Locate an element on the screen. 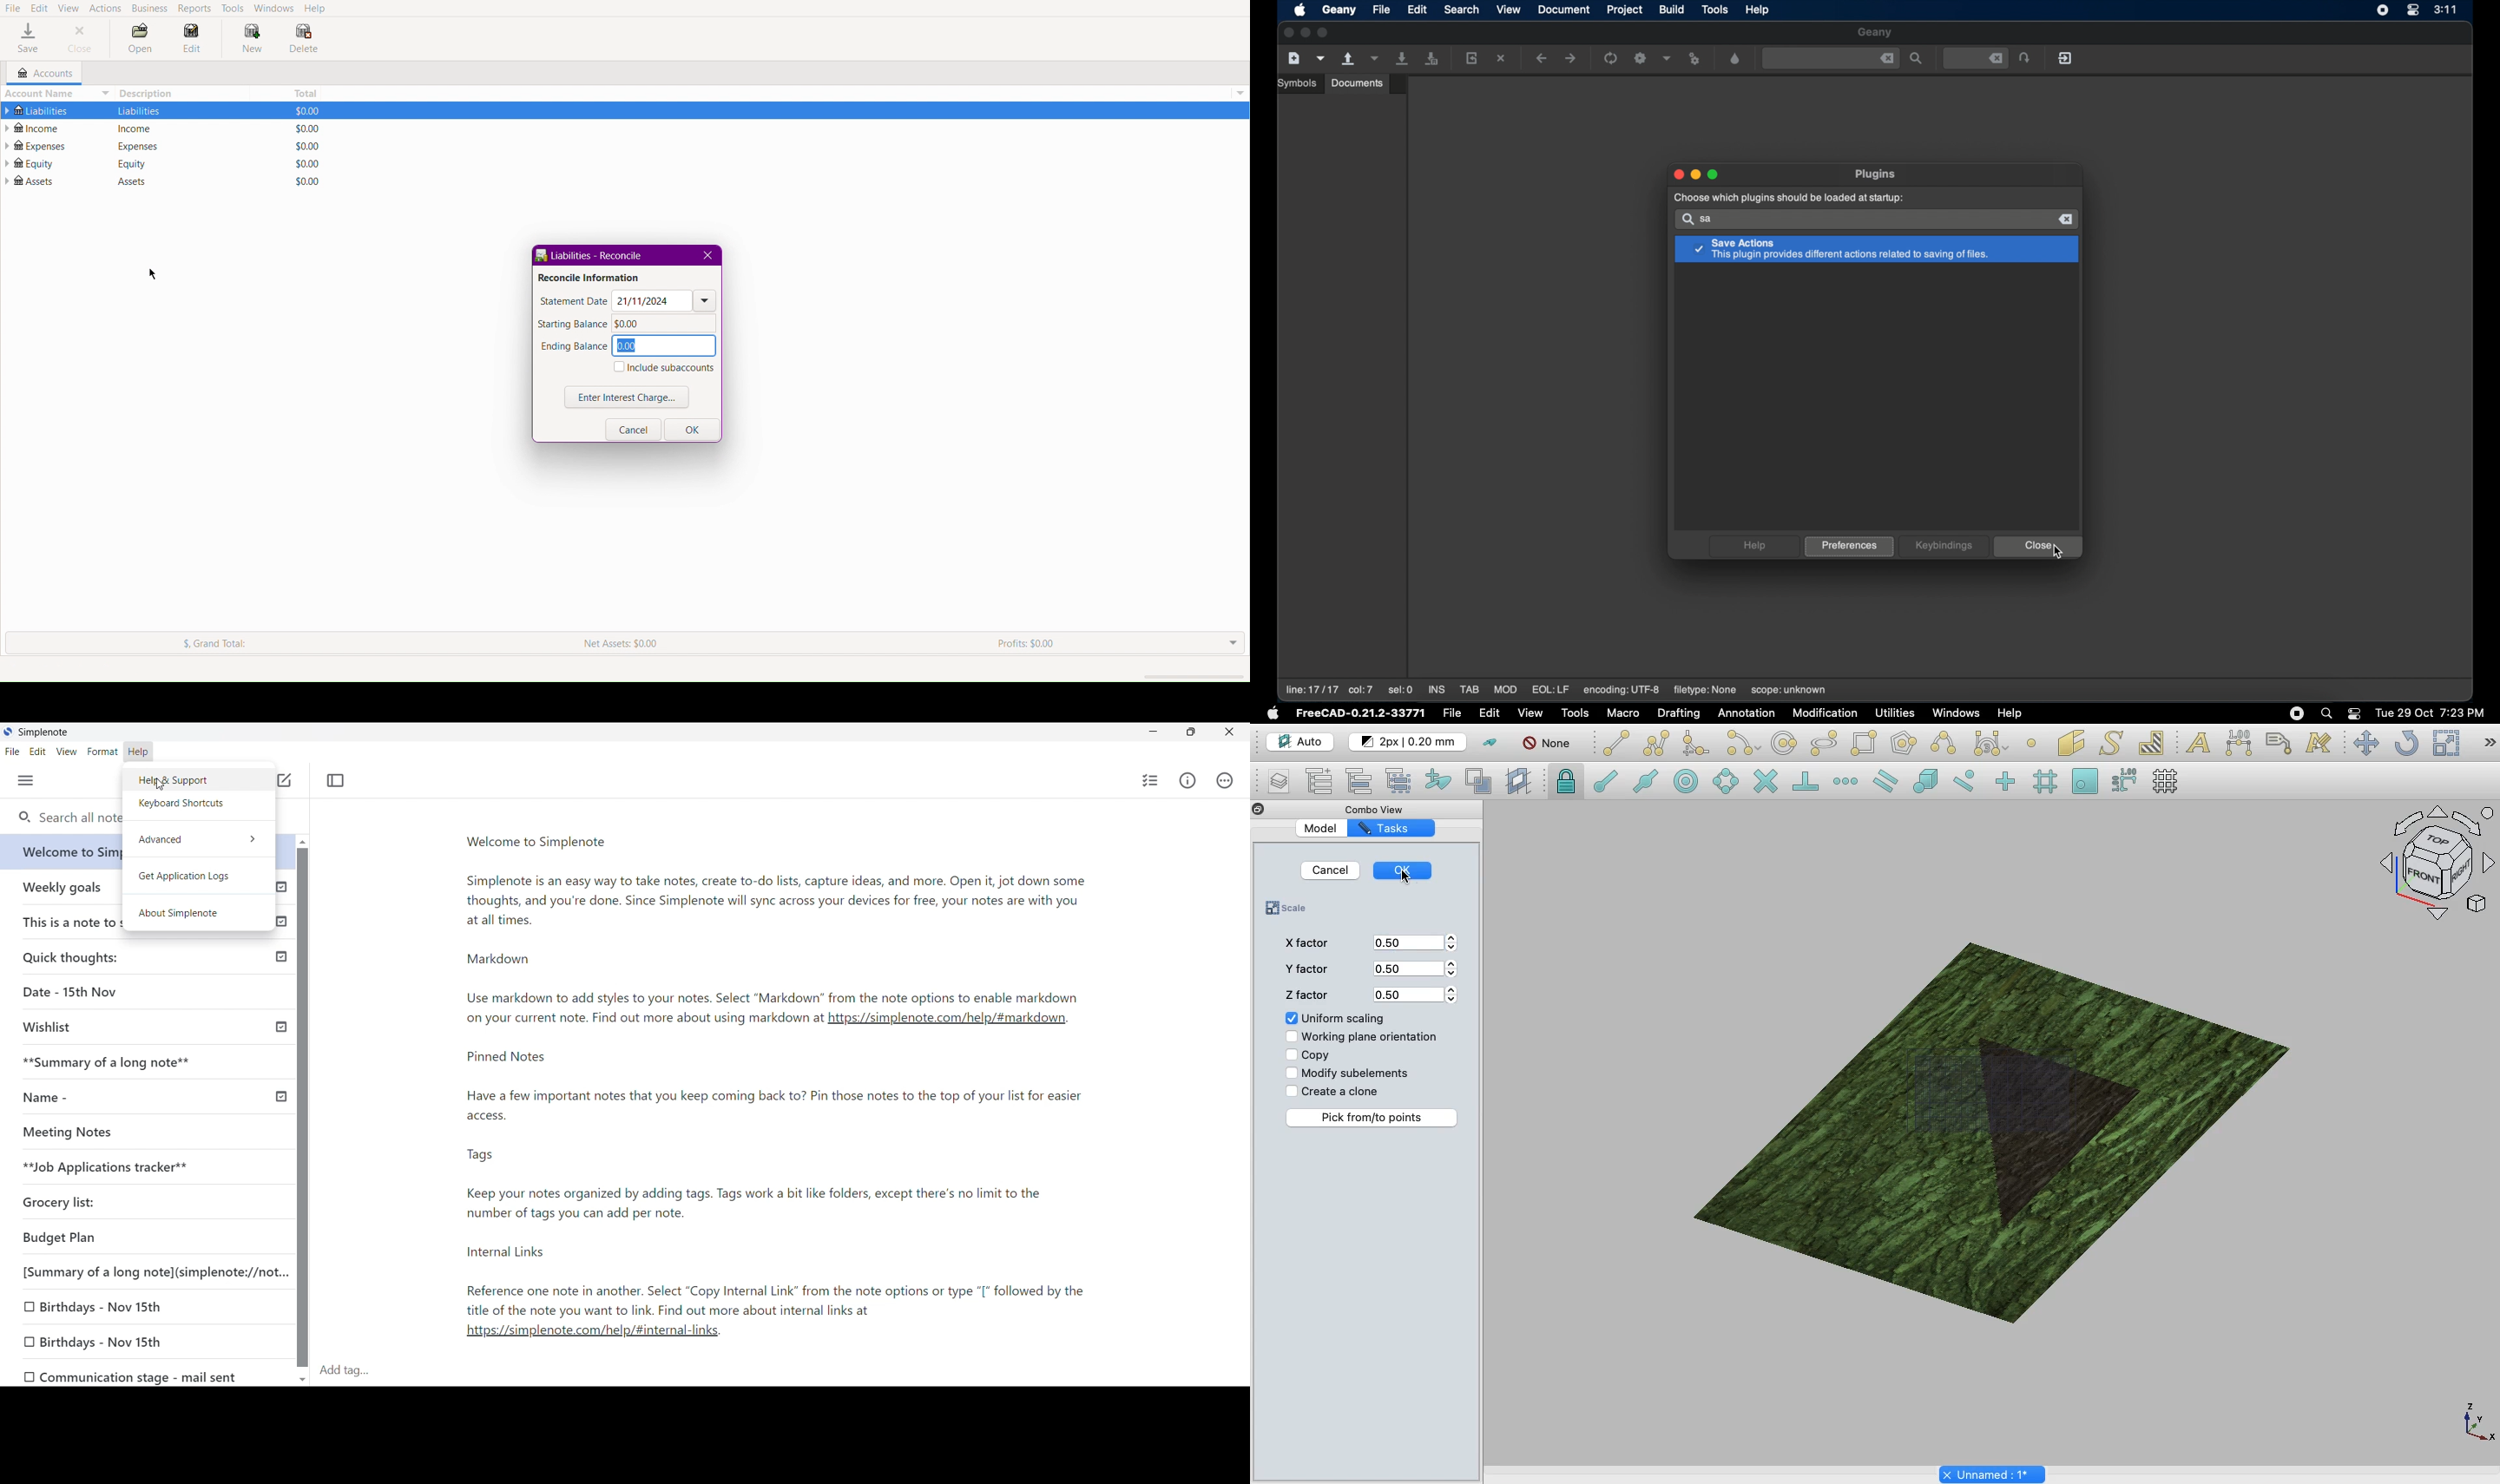 This screenshot has height=1484, width=2520. search is located at coordinates (1462, 9).